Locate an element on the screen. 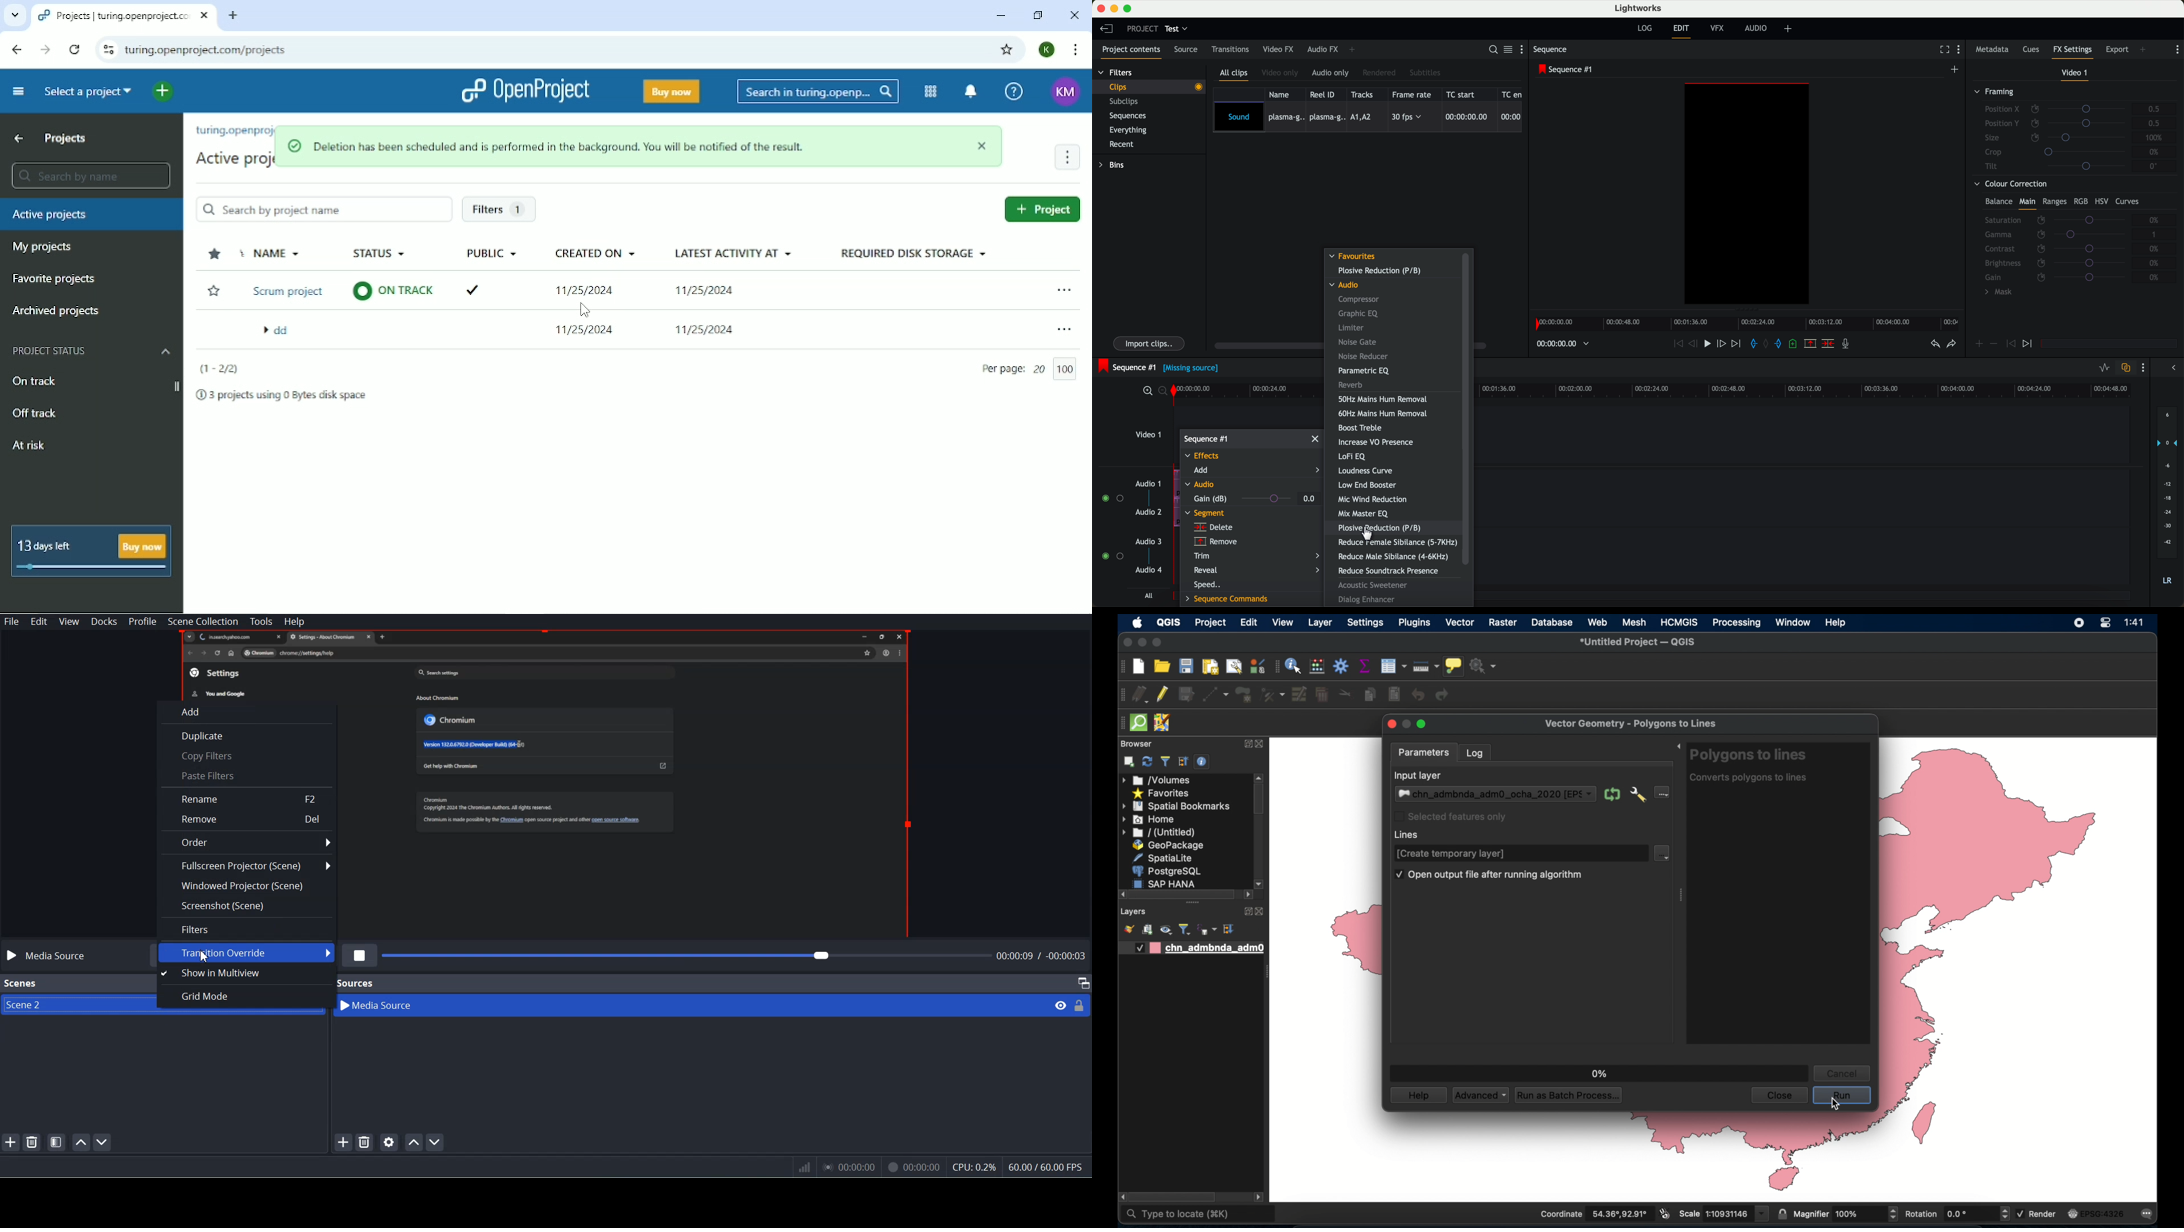 This screenshot has height=1232, width=2184. sequences is located at coordinates (1131, 118).